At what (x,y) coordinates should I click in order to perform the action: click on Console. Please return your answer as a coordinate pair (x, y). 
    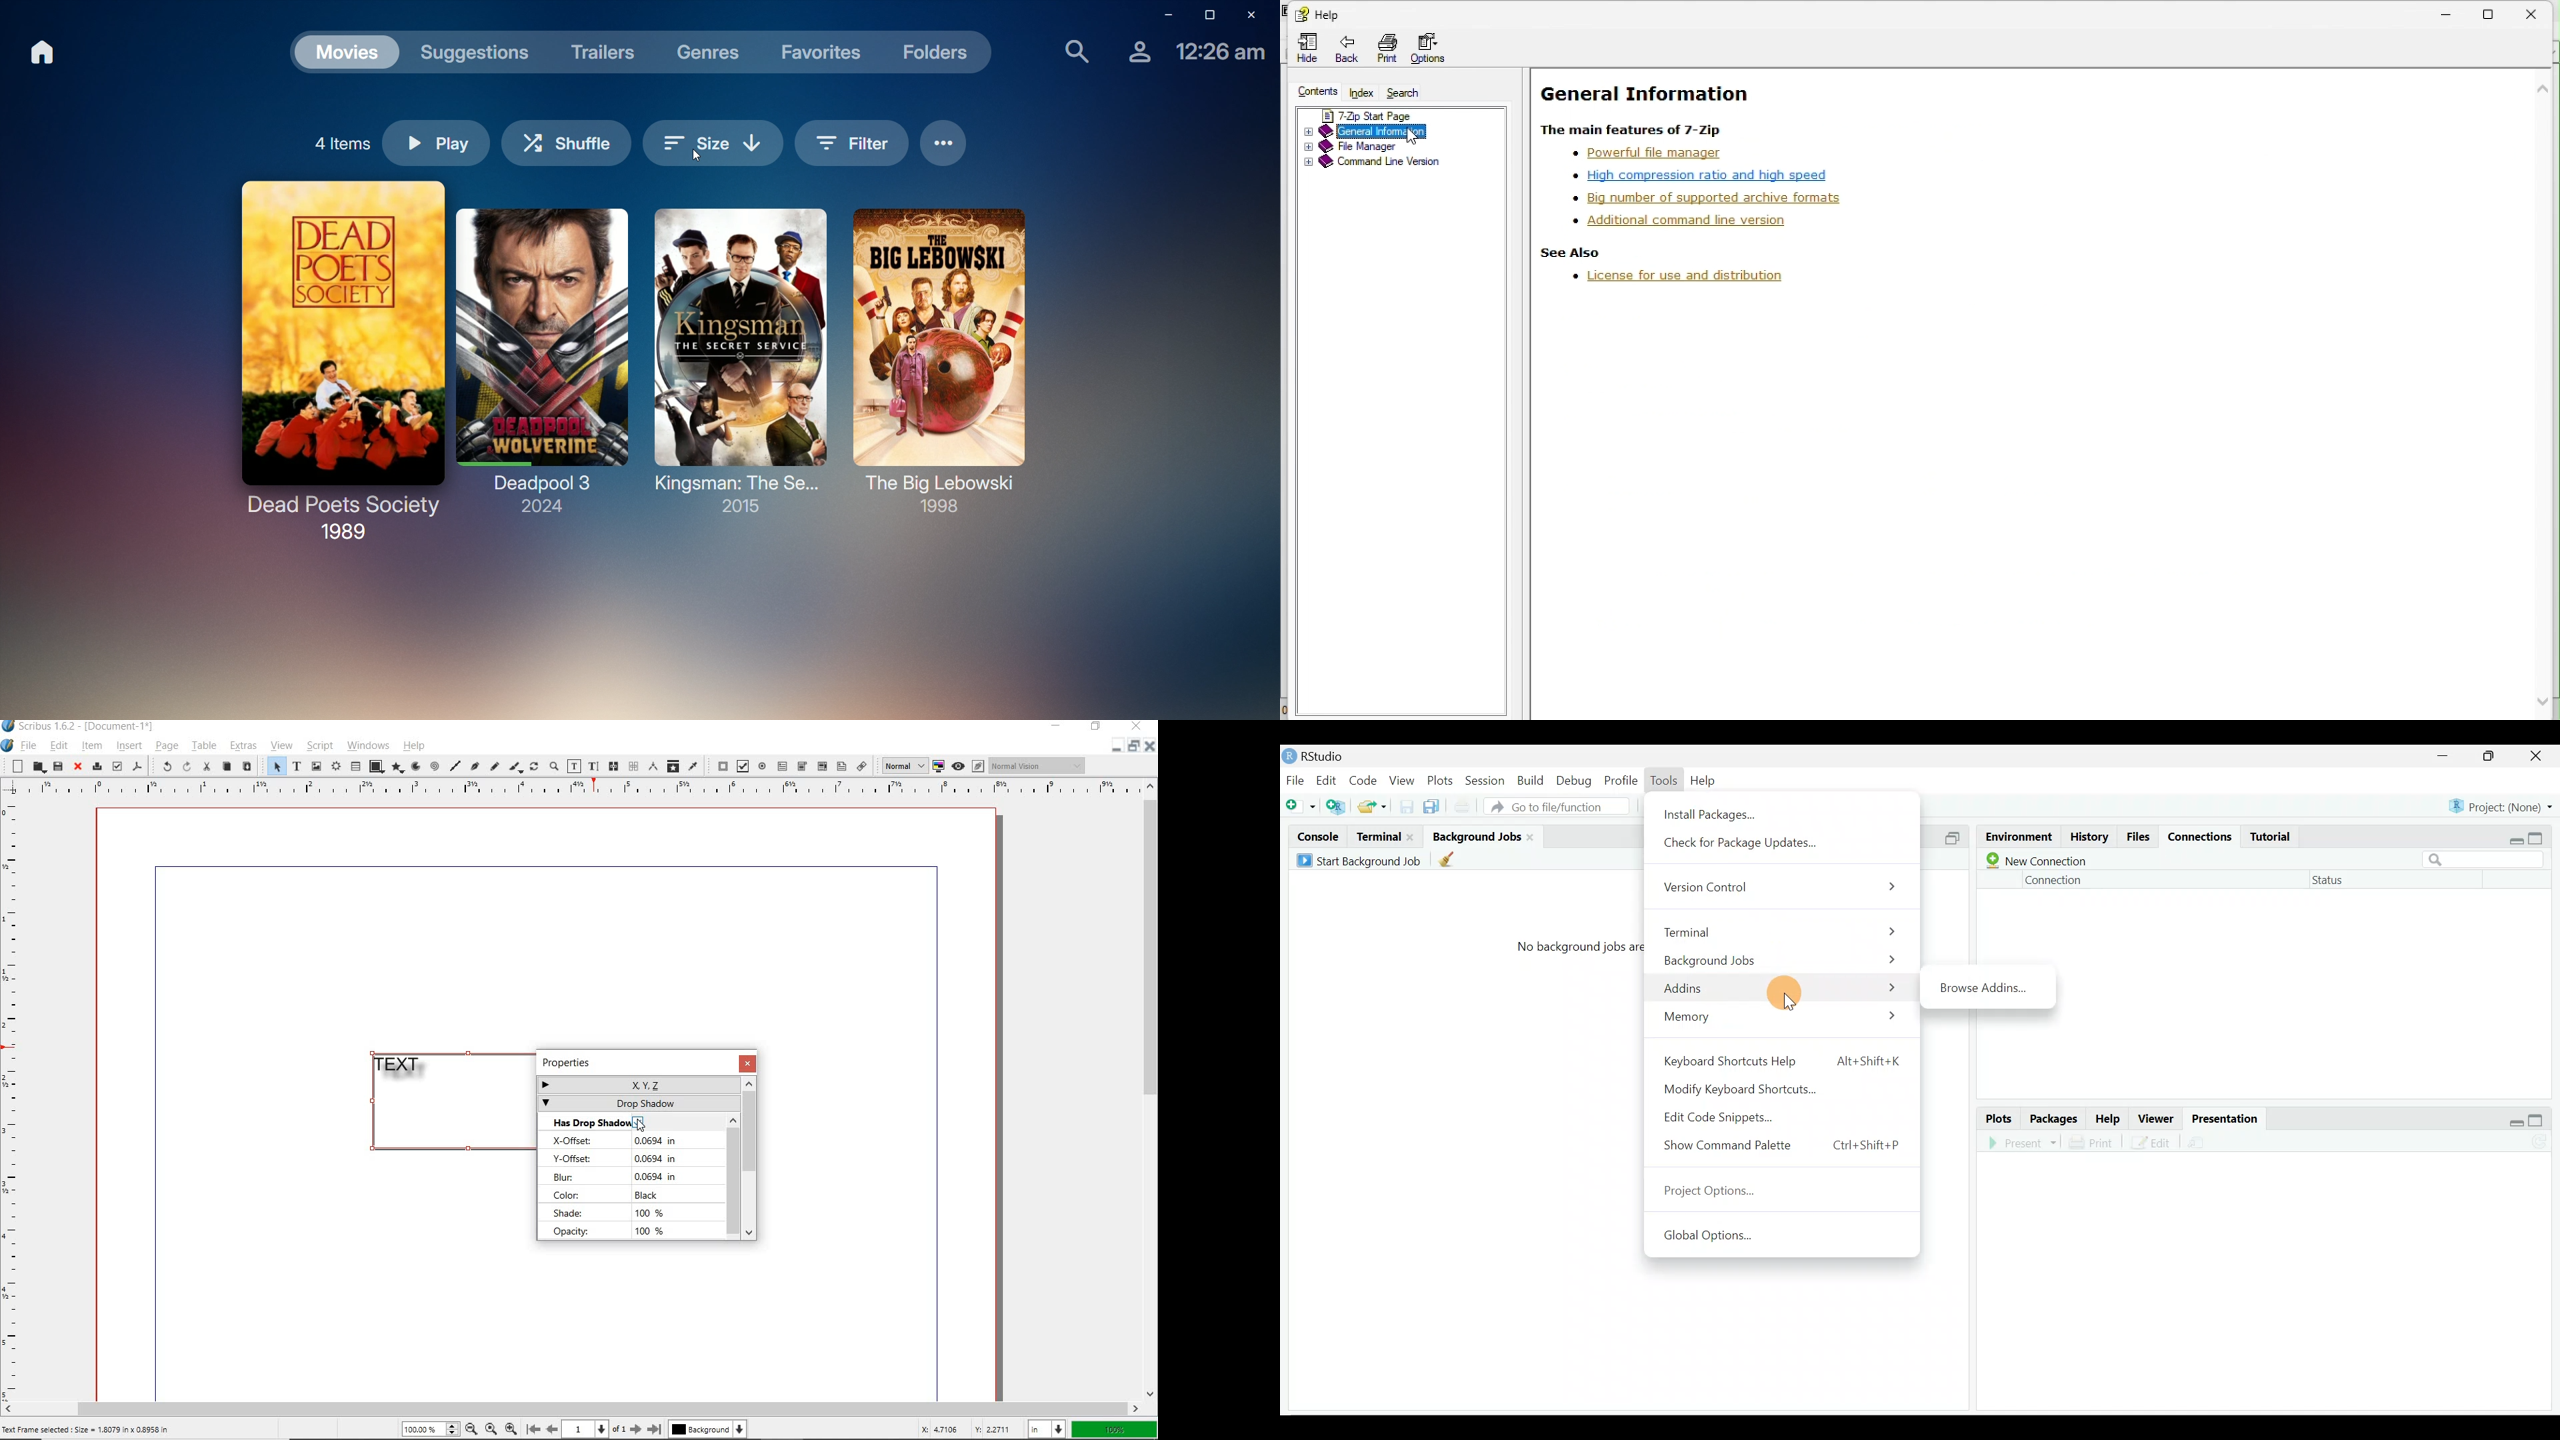
    Looking at the image, I should click on (1315, 838).